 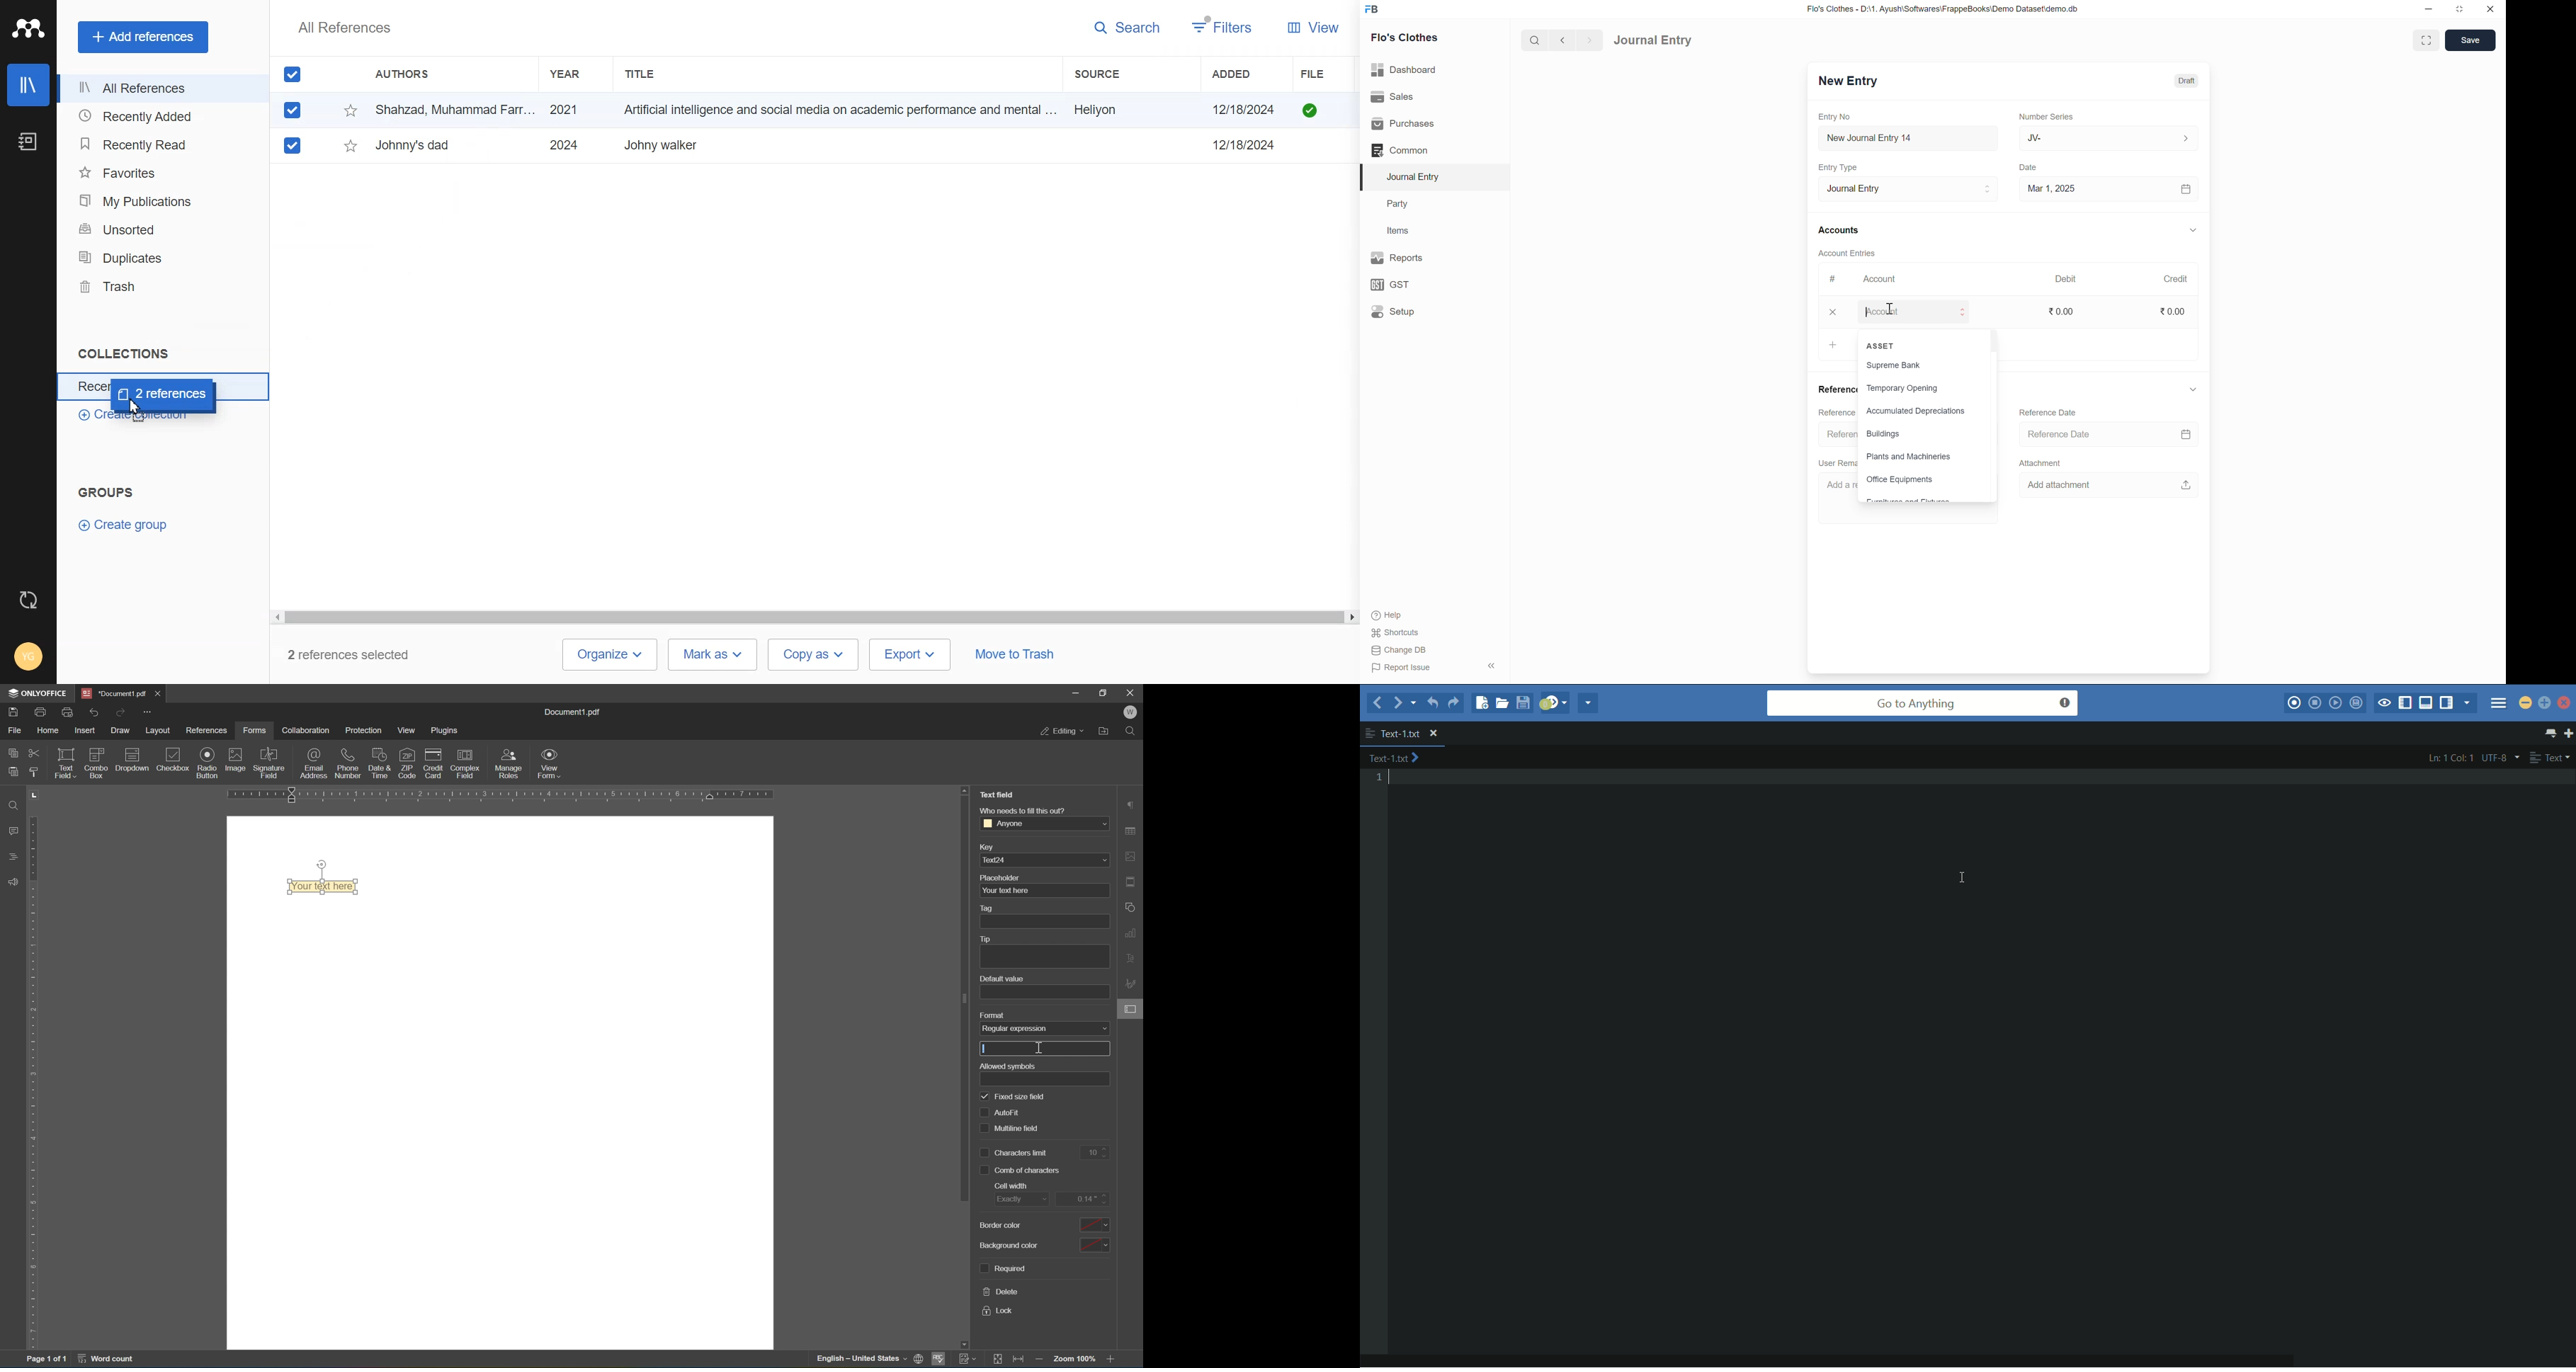 I want to click on Account, so click(x=1881, y=279).